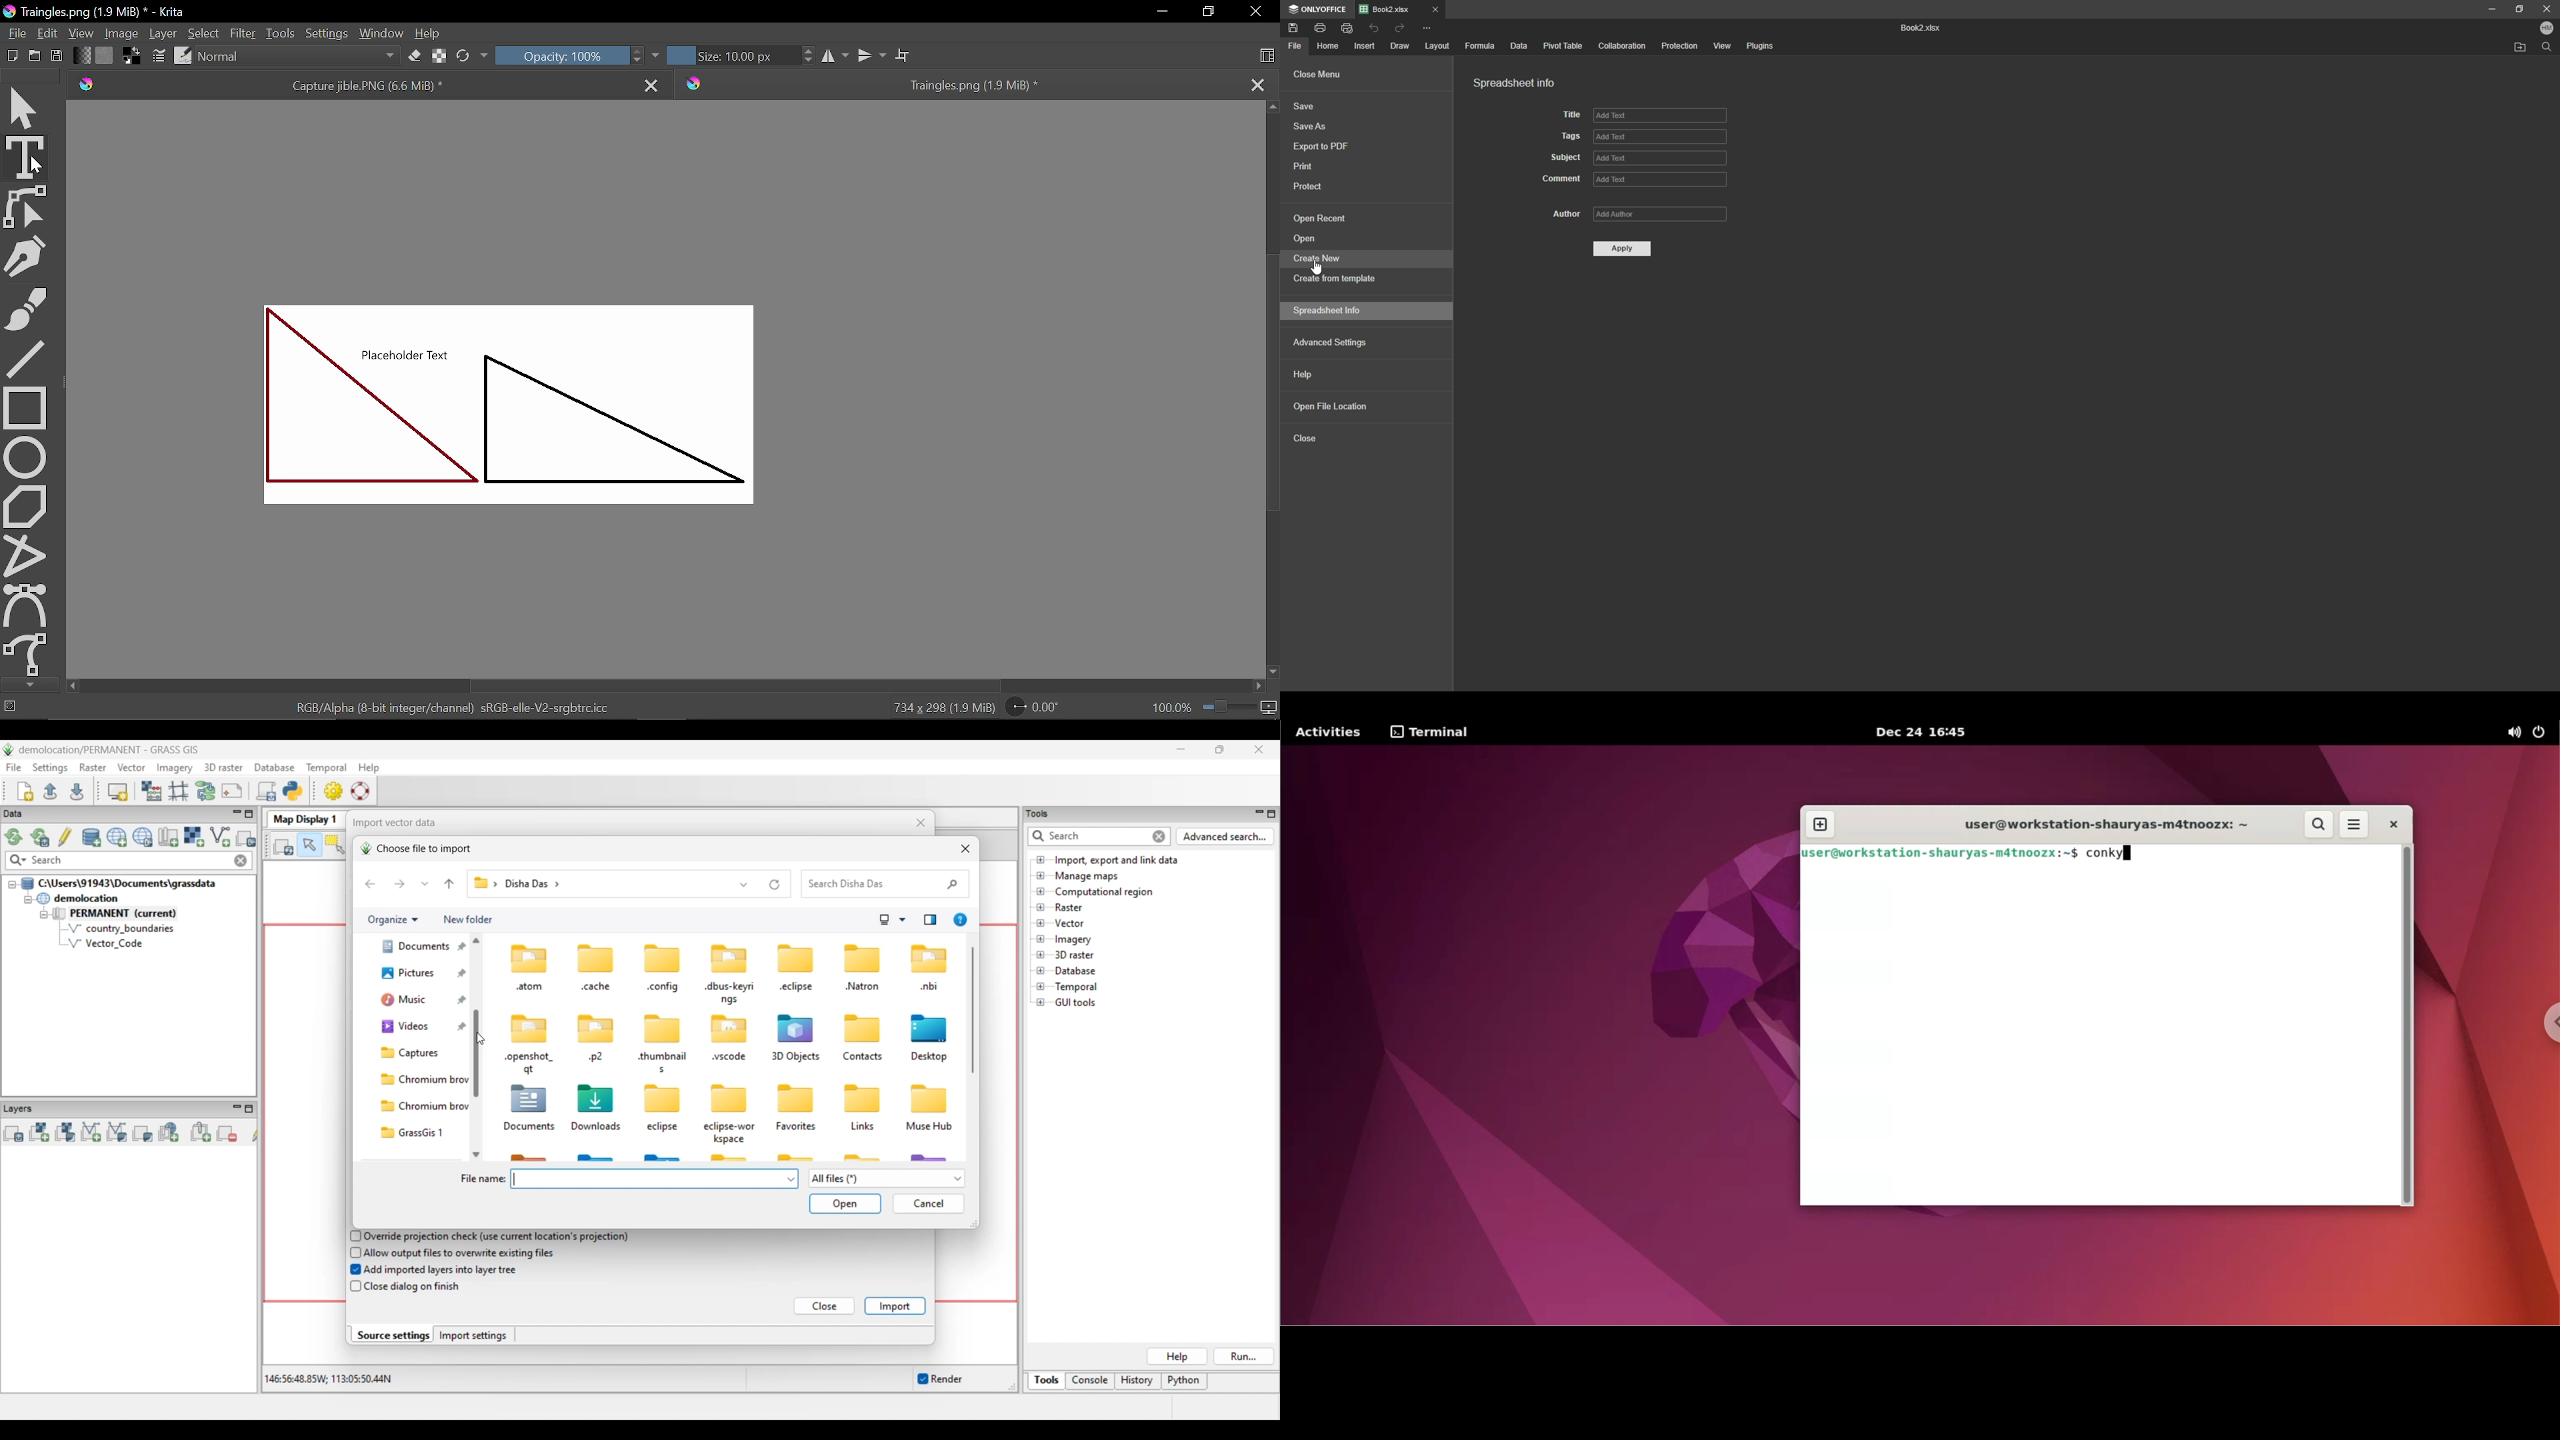  Describe the element at coordinates (653, 82) in the screenshot. I see `Close tab` at that location.